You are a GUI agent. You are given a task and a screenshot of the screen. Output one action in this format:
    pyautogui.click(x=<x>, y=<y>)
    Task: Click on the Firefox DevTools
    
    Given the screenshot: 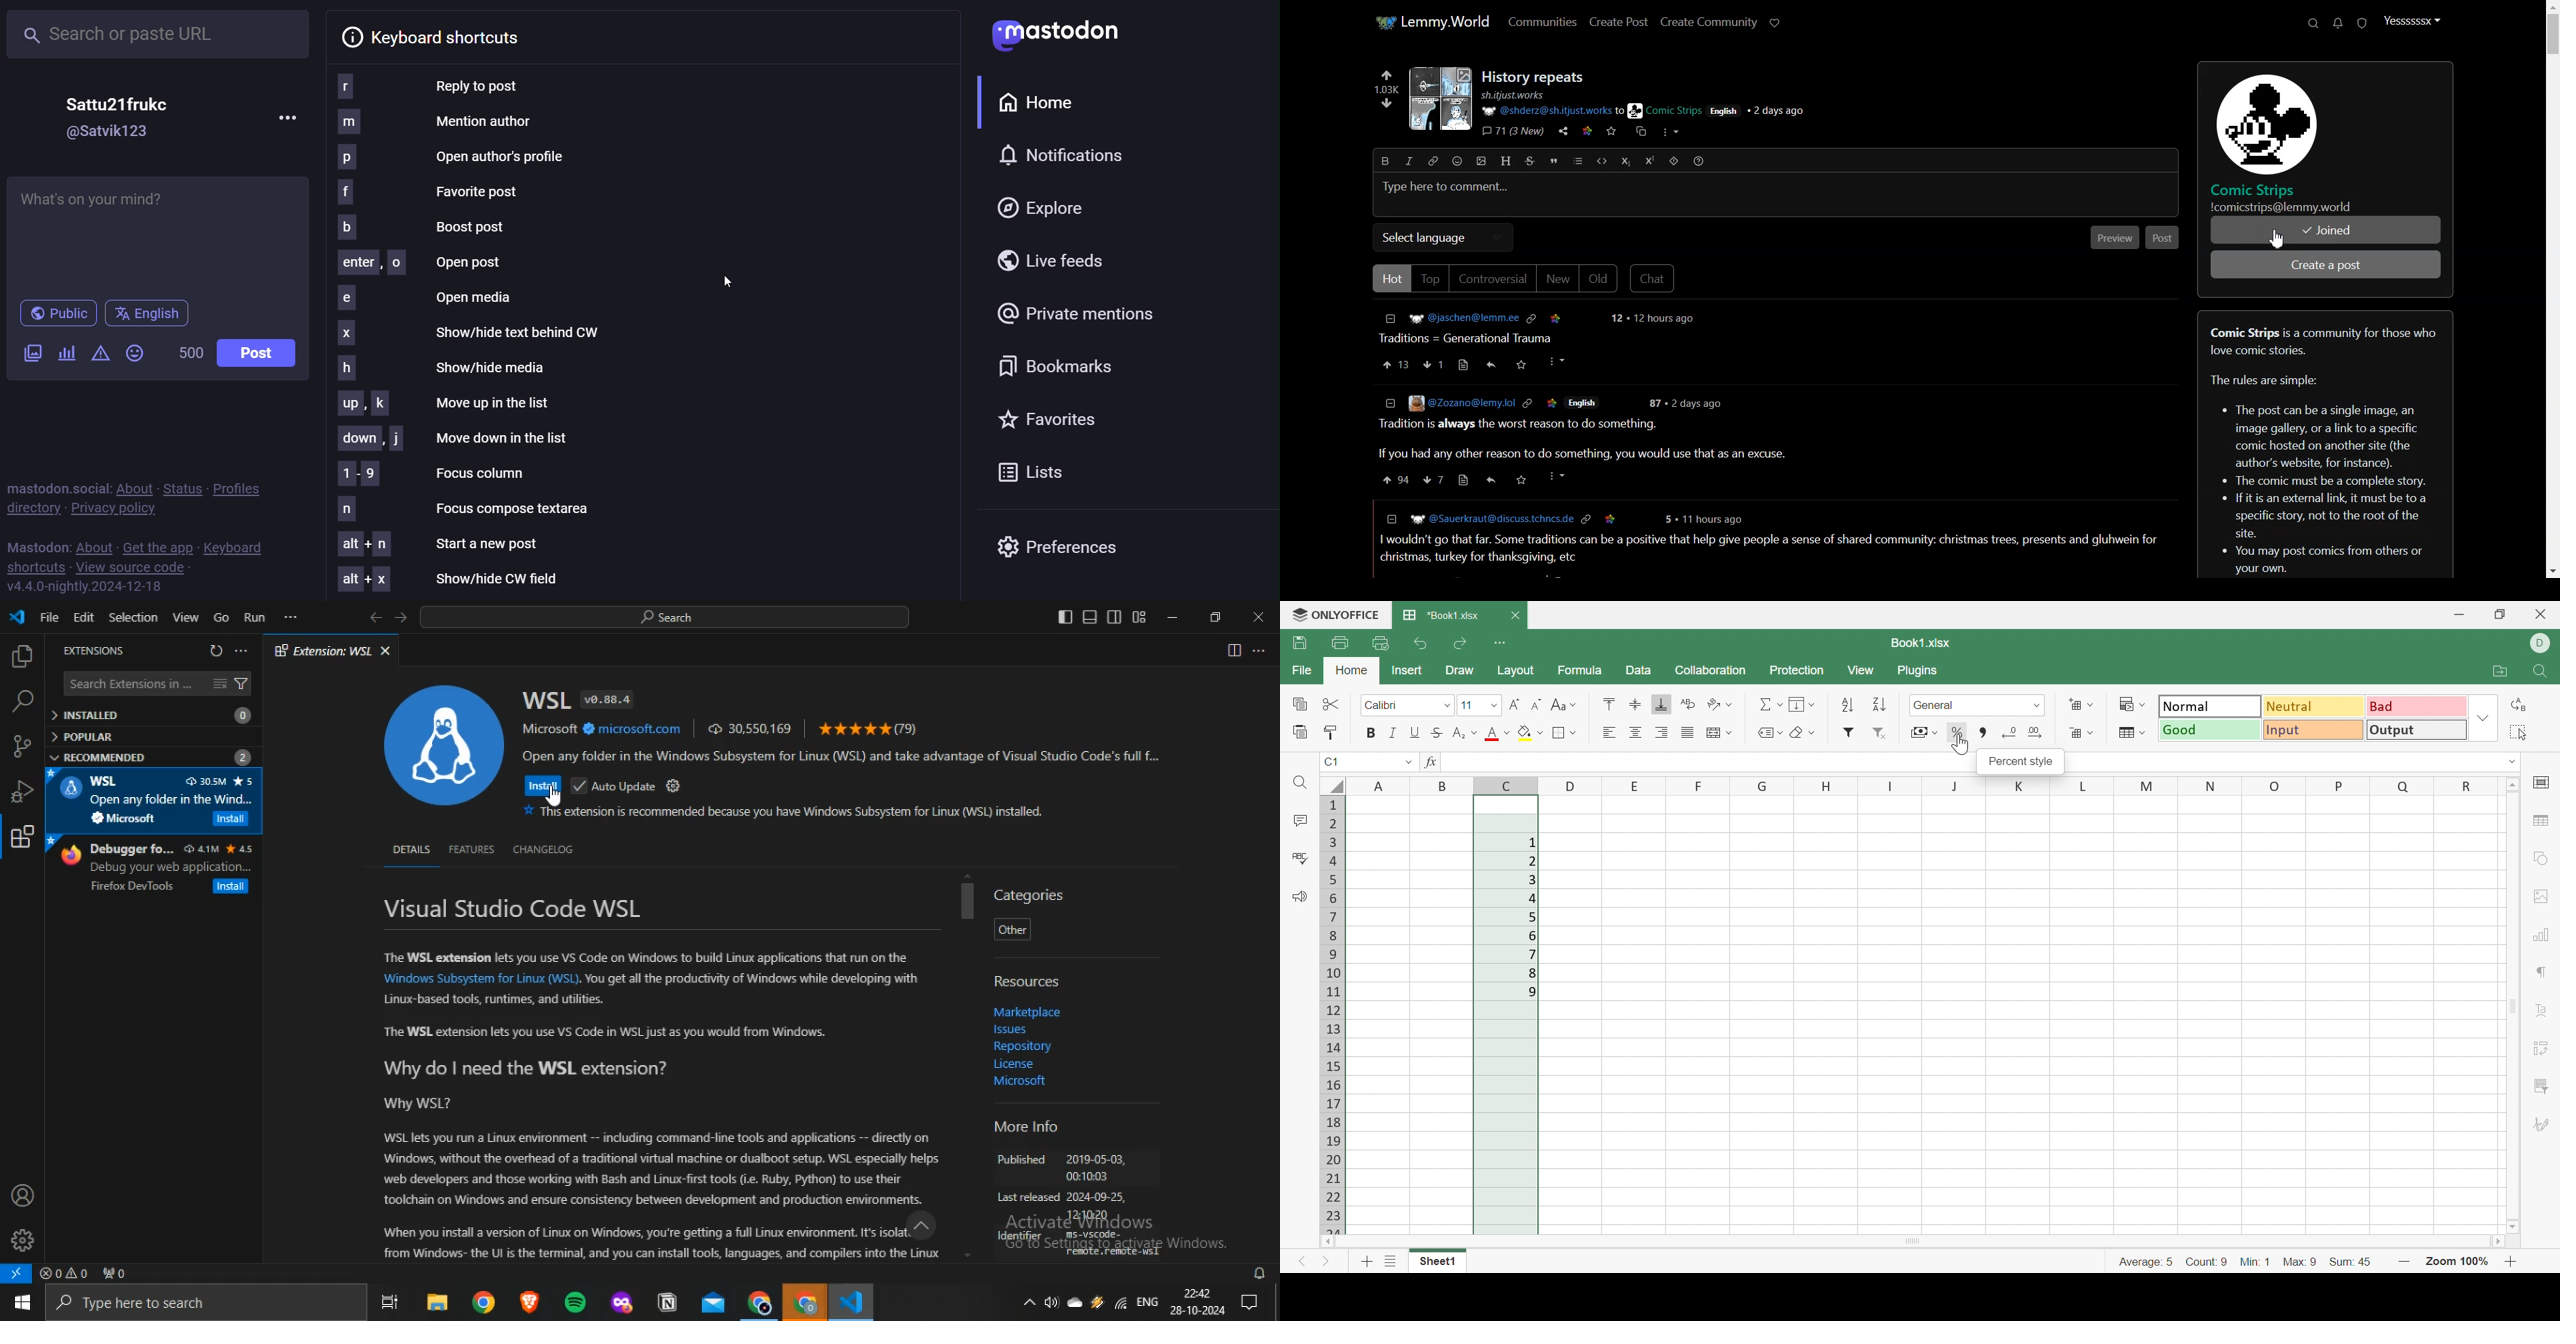 What is the action you would take?
    pyautogui.click(x=133, y=887)
    